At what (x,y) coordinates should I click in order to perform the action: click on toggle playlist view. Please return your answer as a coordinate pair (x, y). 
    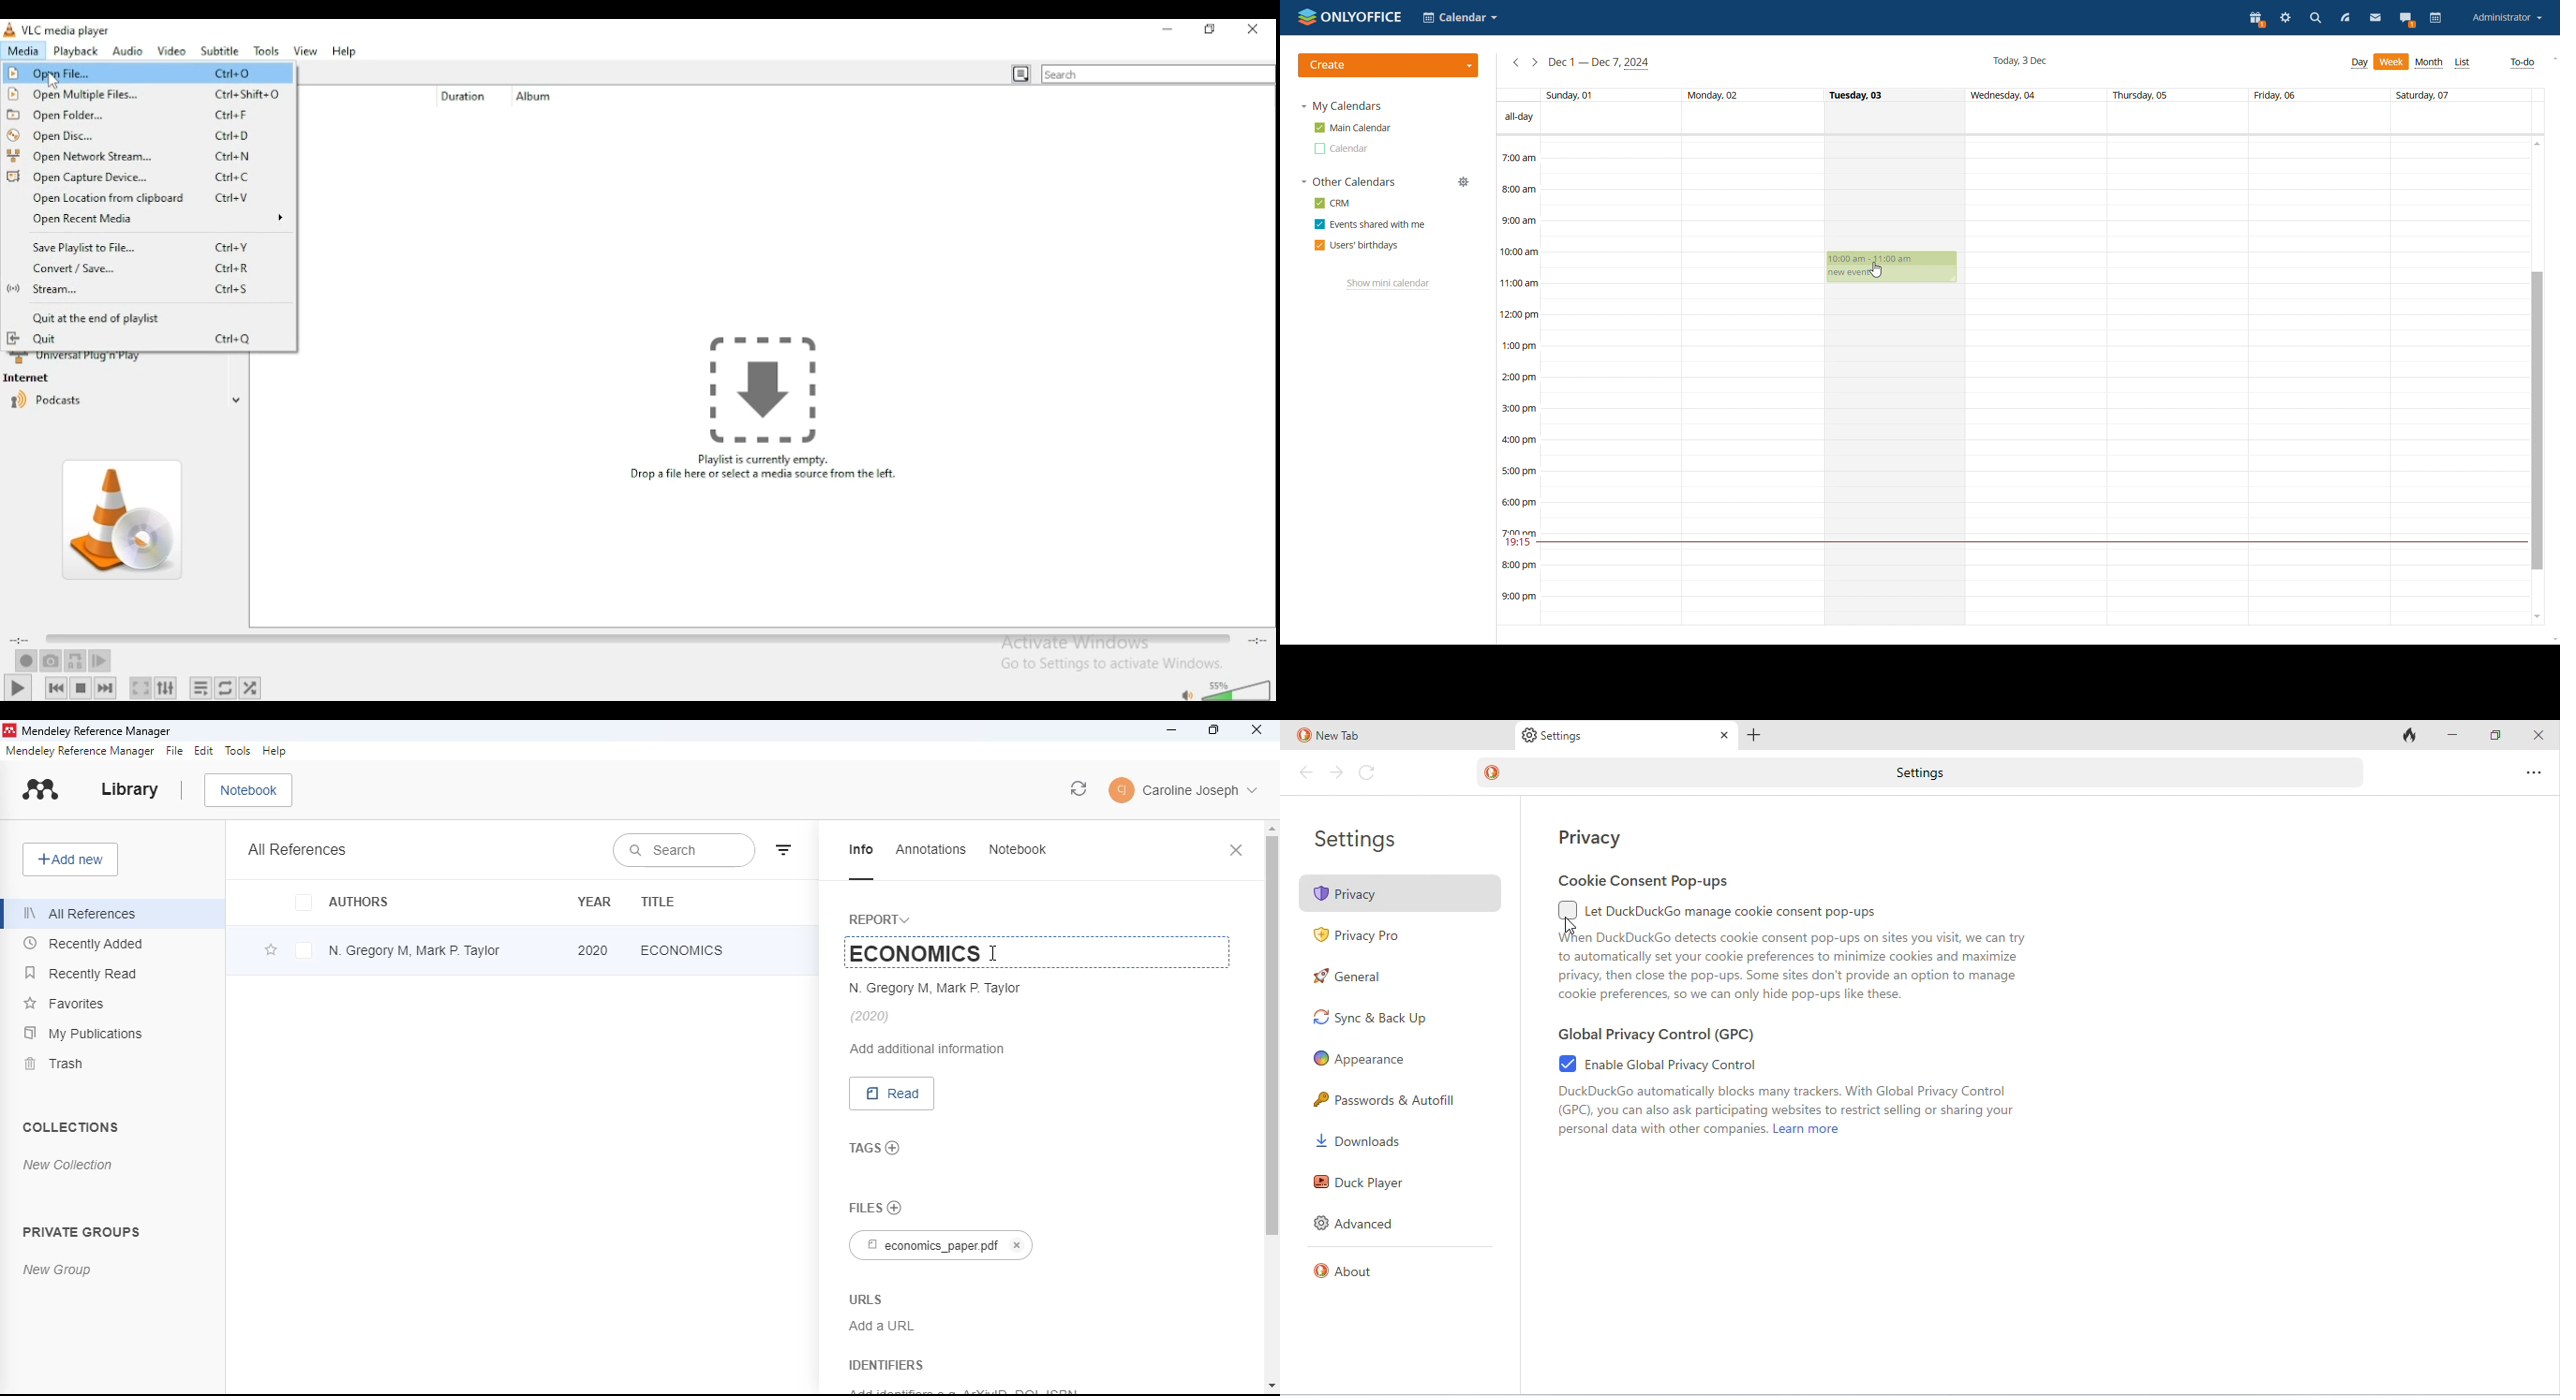
    Looking at the image, I should click on (1019, 73).